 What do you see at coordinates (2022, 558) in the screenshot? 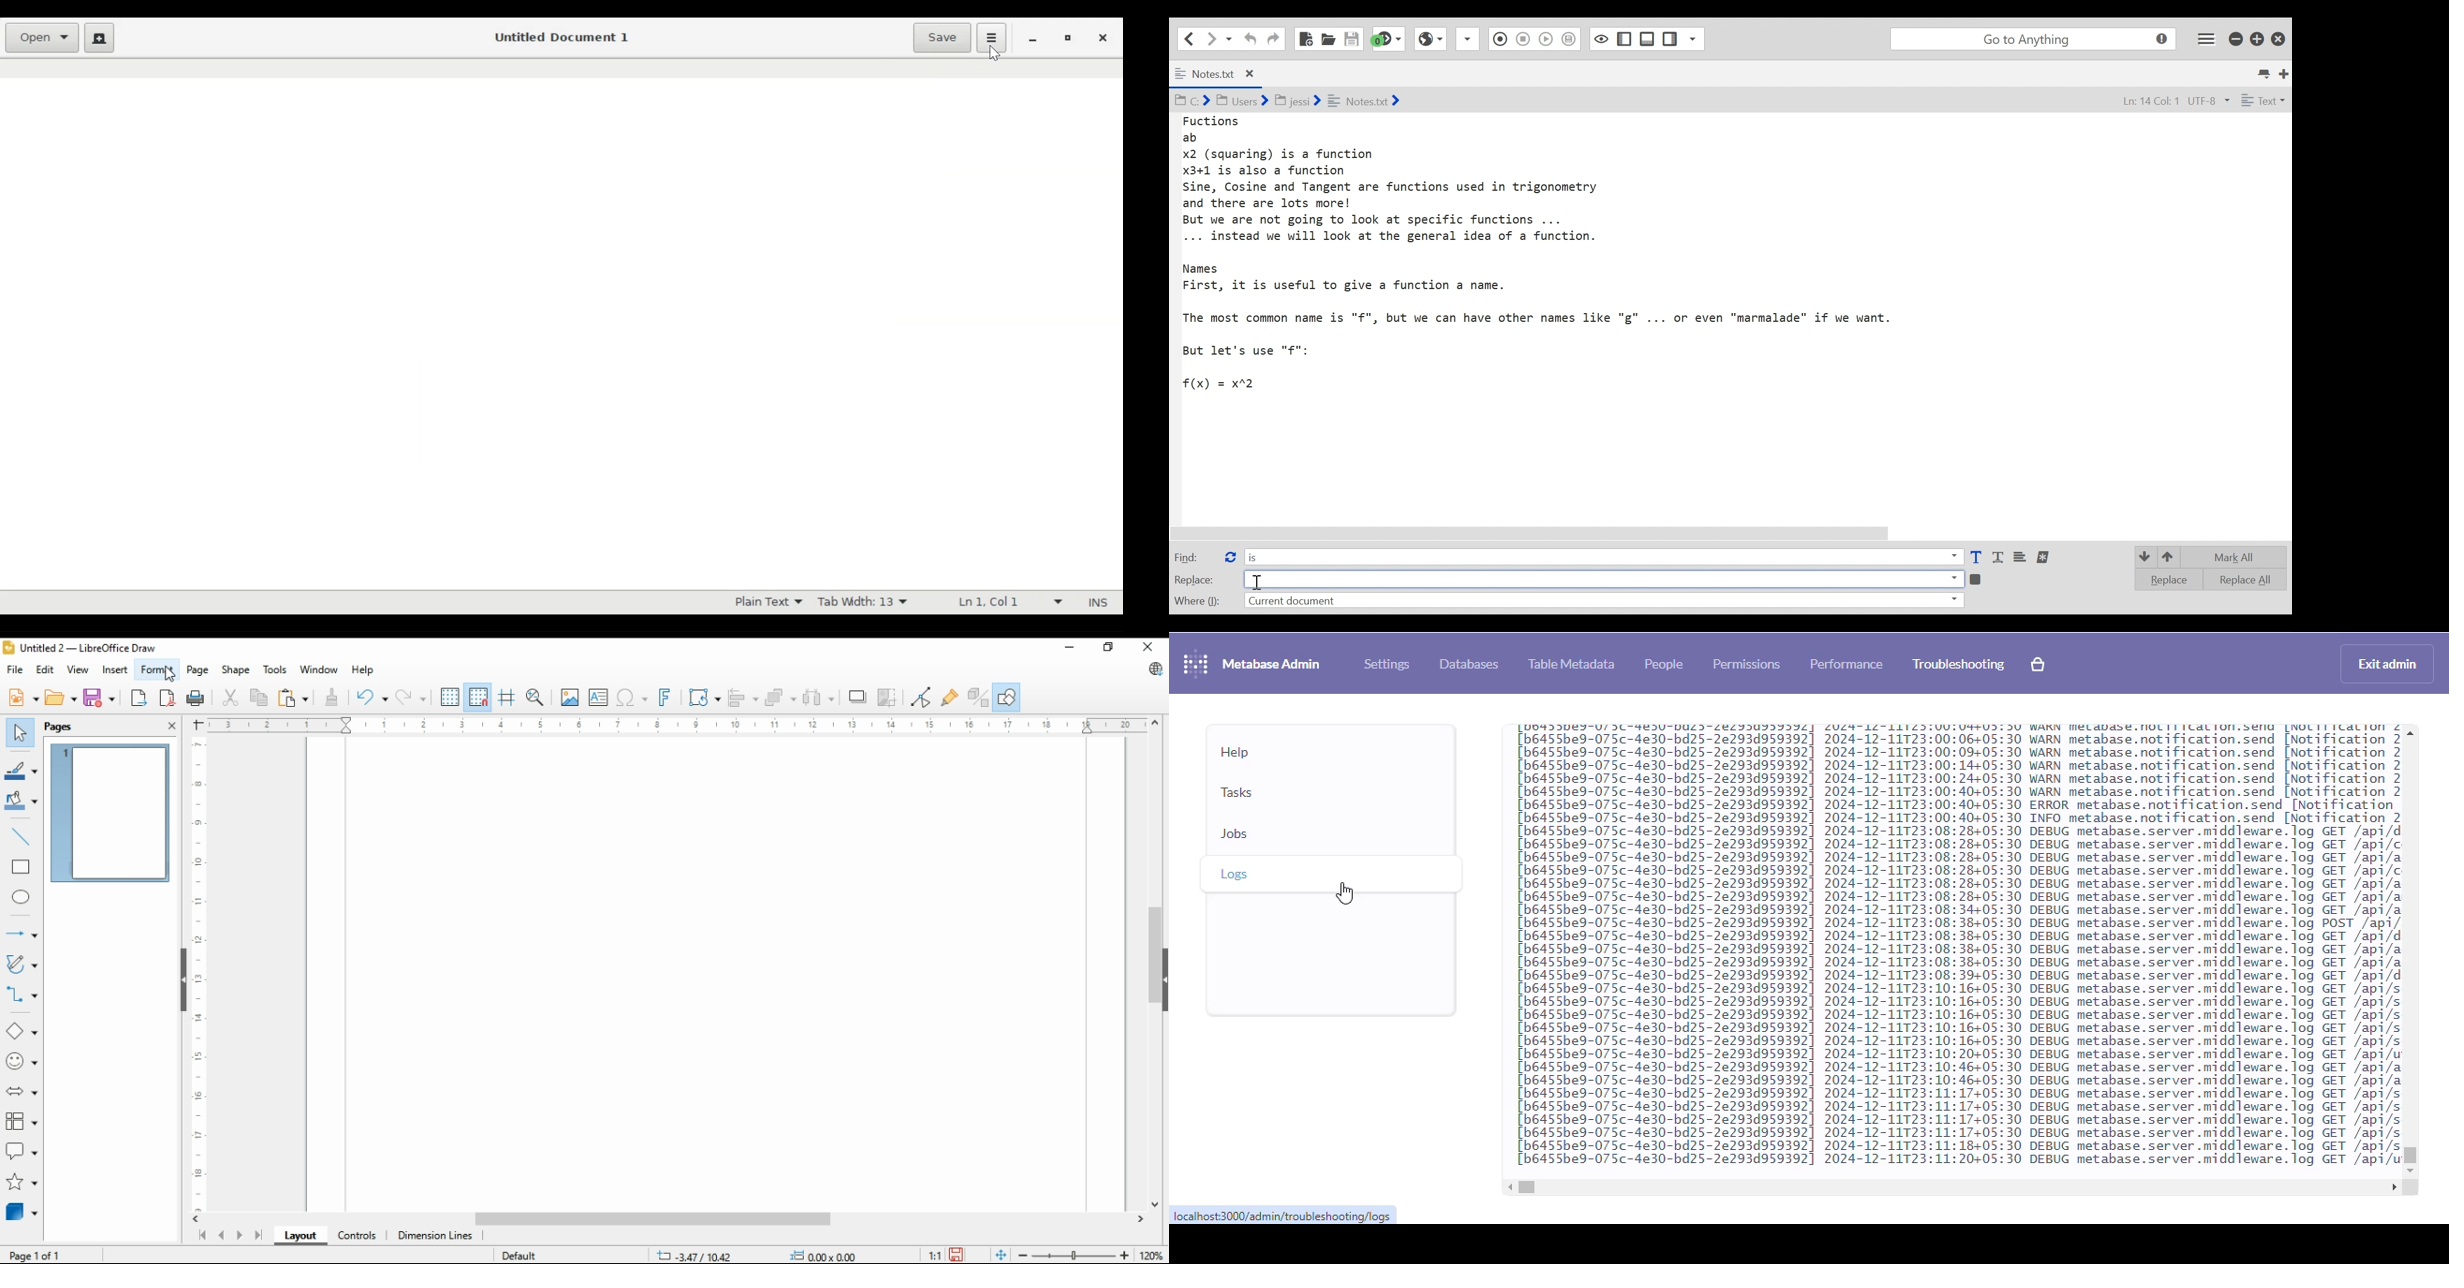
I see `Use Multiple Lines` at bounding box center [2022, 558].